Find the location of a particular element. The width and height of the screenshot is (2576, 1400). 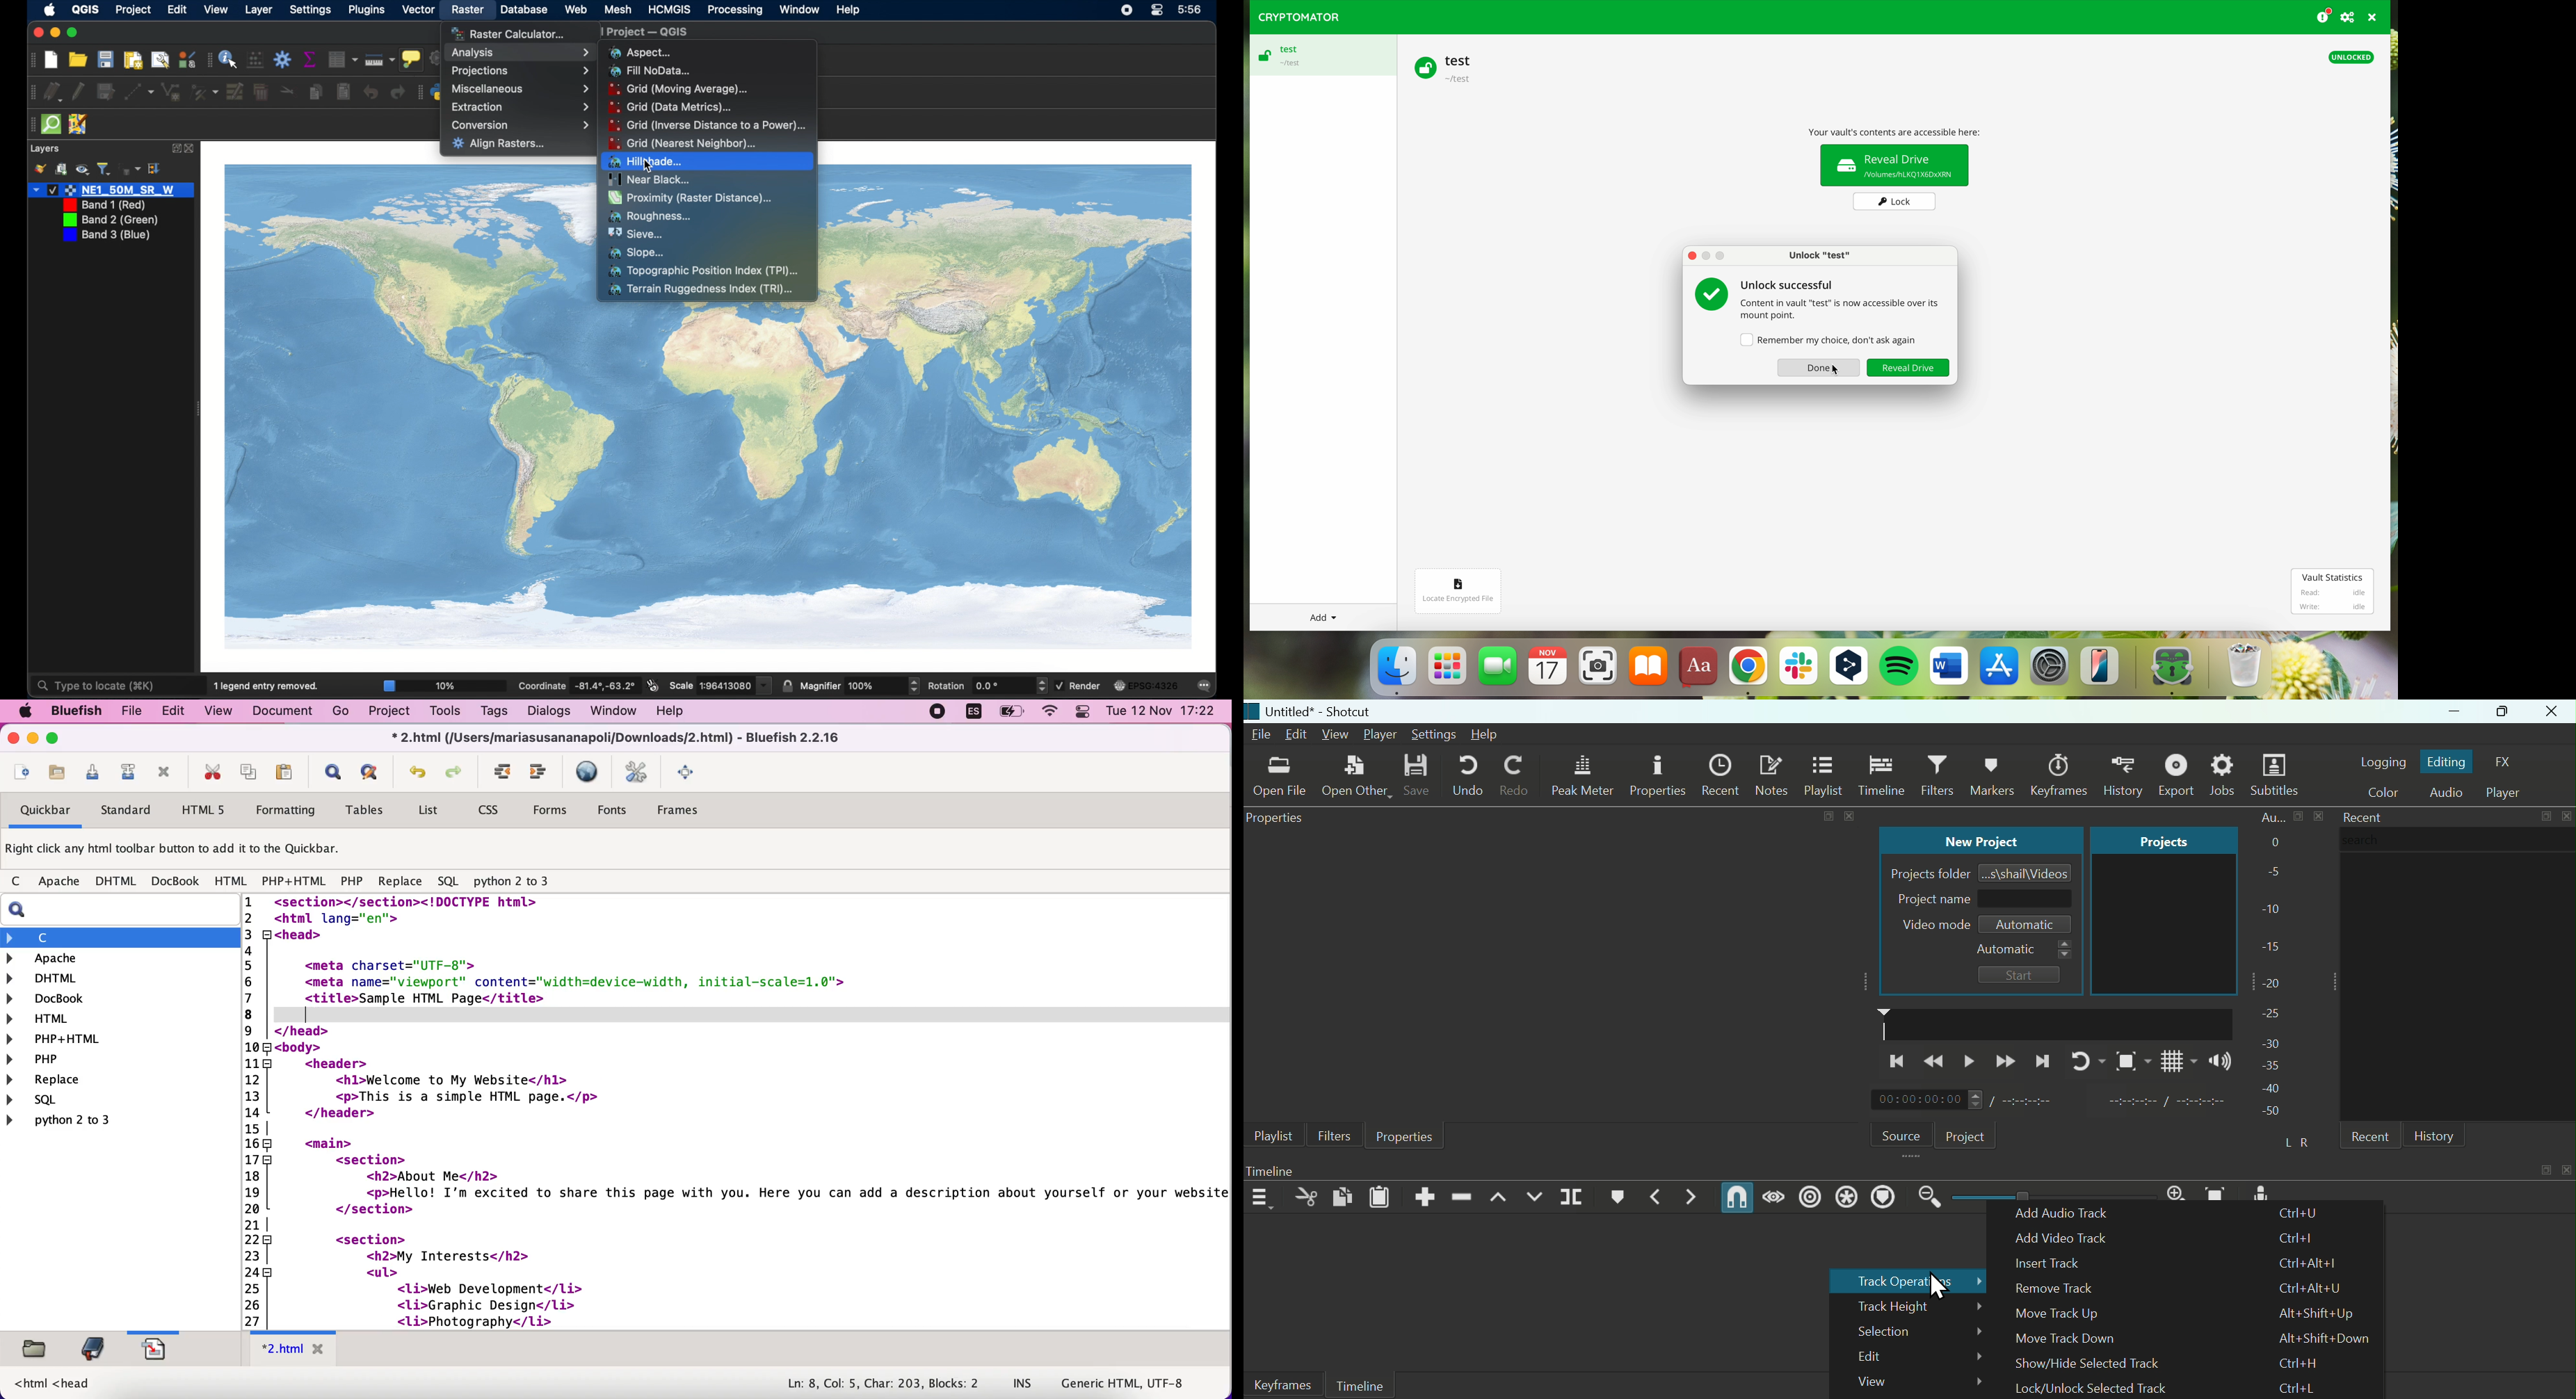

Player is located at coordinates (2509, 791).